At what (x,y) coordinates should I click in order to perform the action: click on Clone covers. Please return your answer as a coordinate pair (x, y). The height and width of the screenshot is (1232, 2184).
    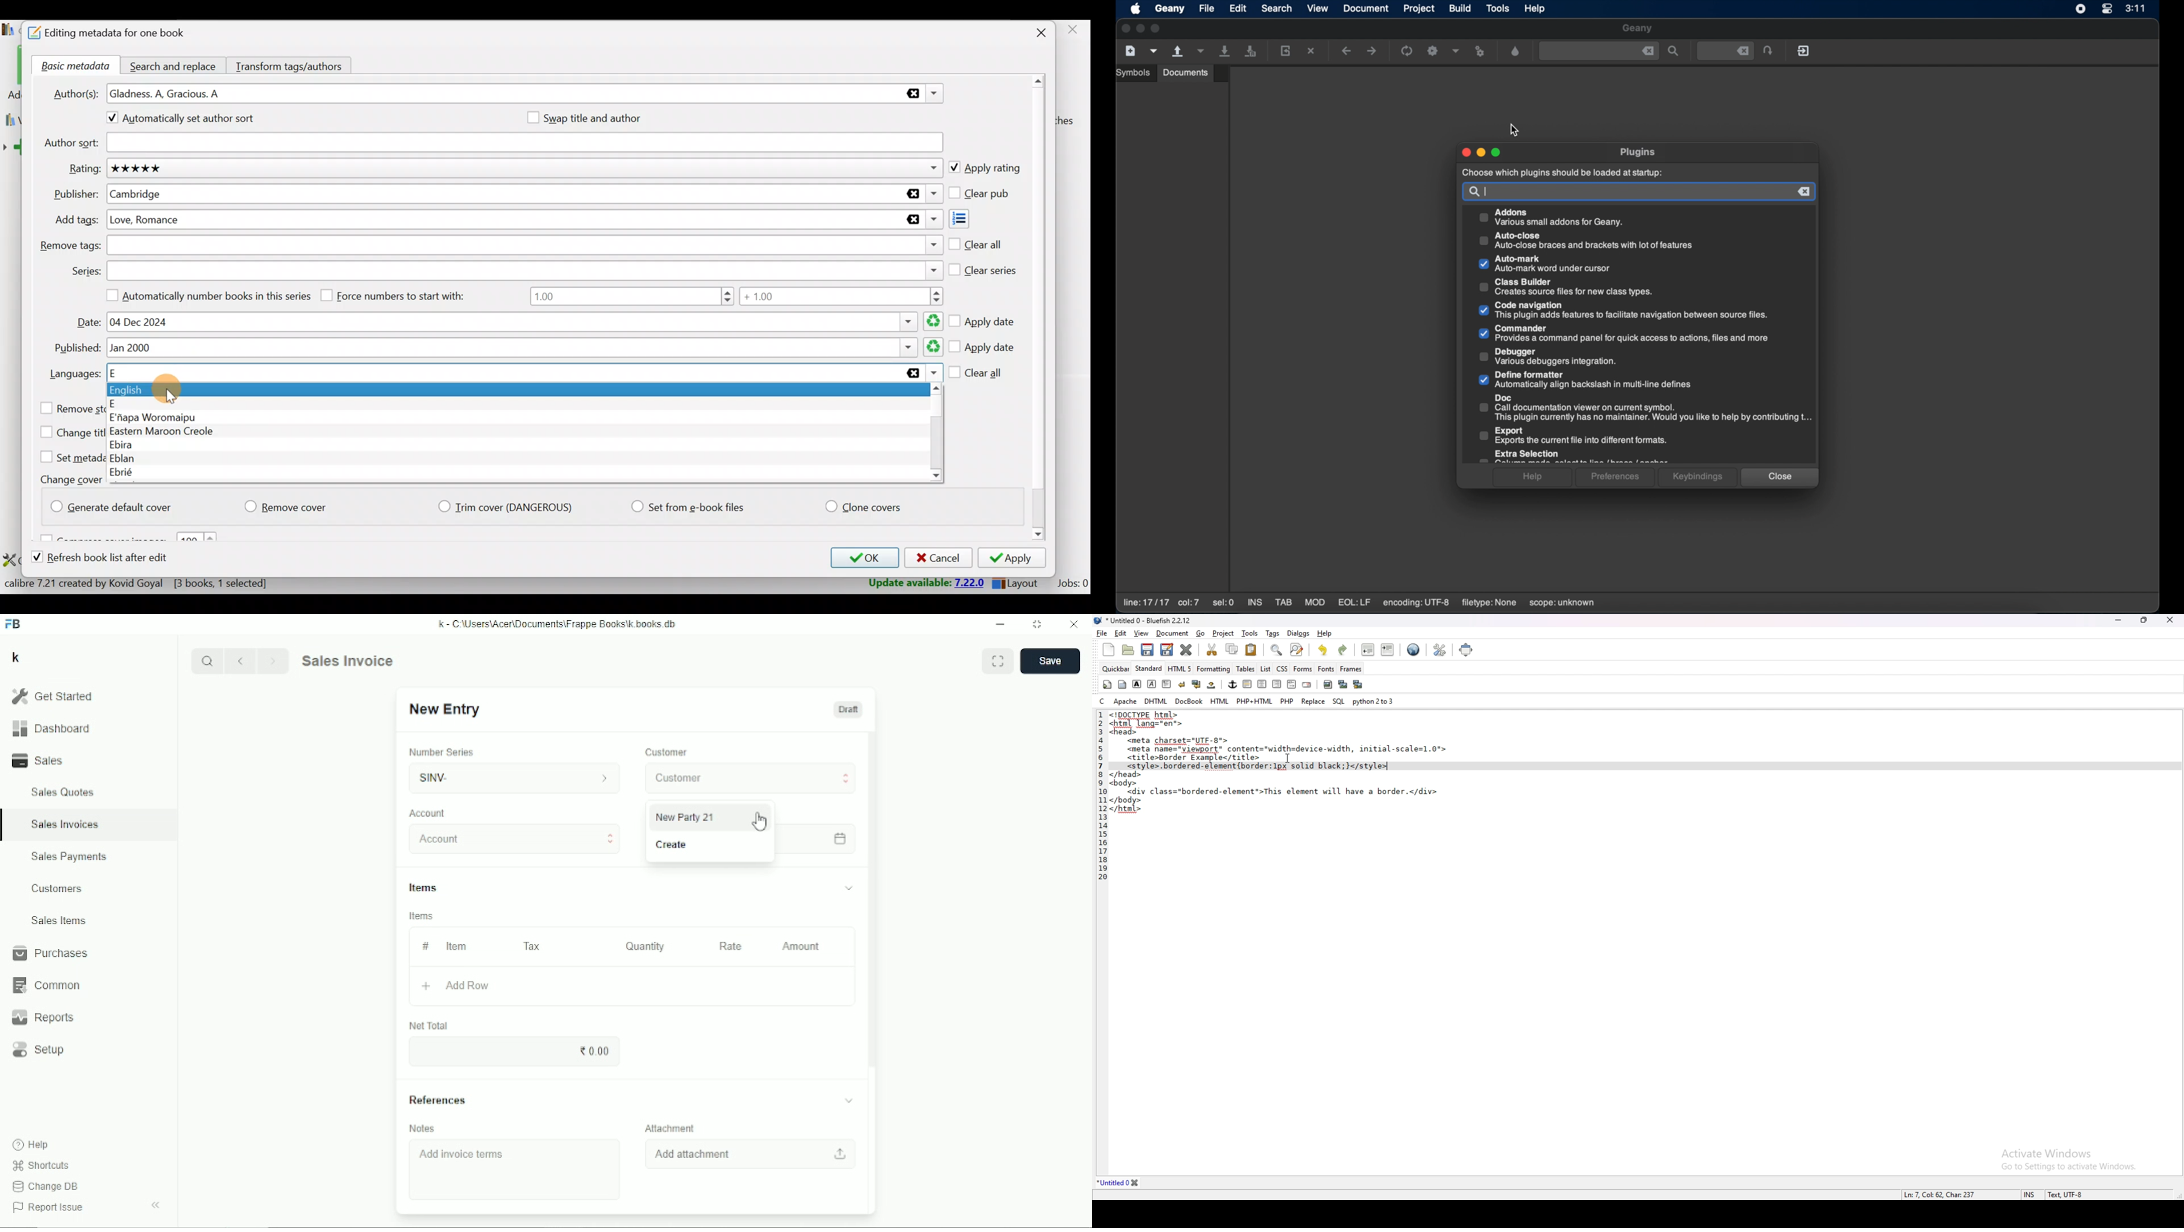
    Looking at the image, I should click on (861, 504).